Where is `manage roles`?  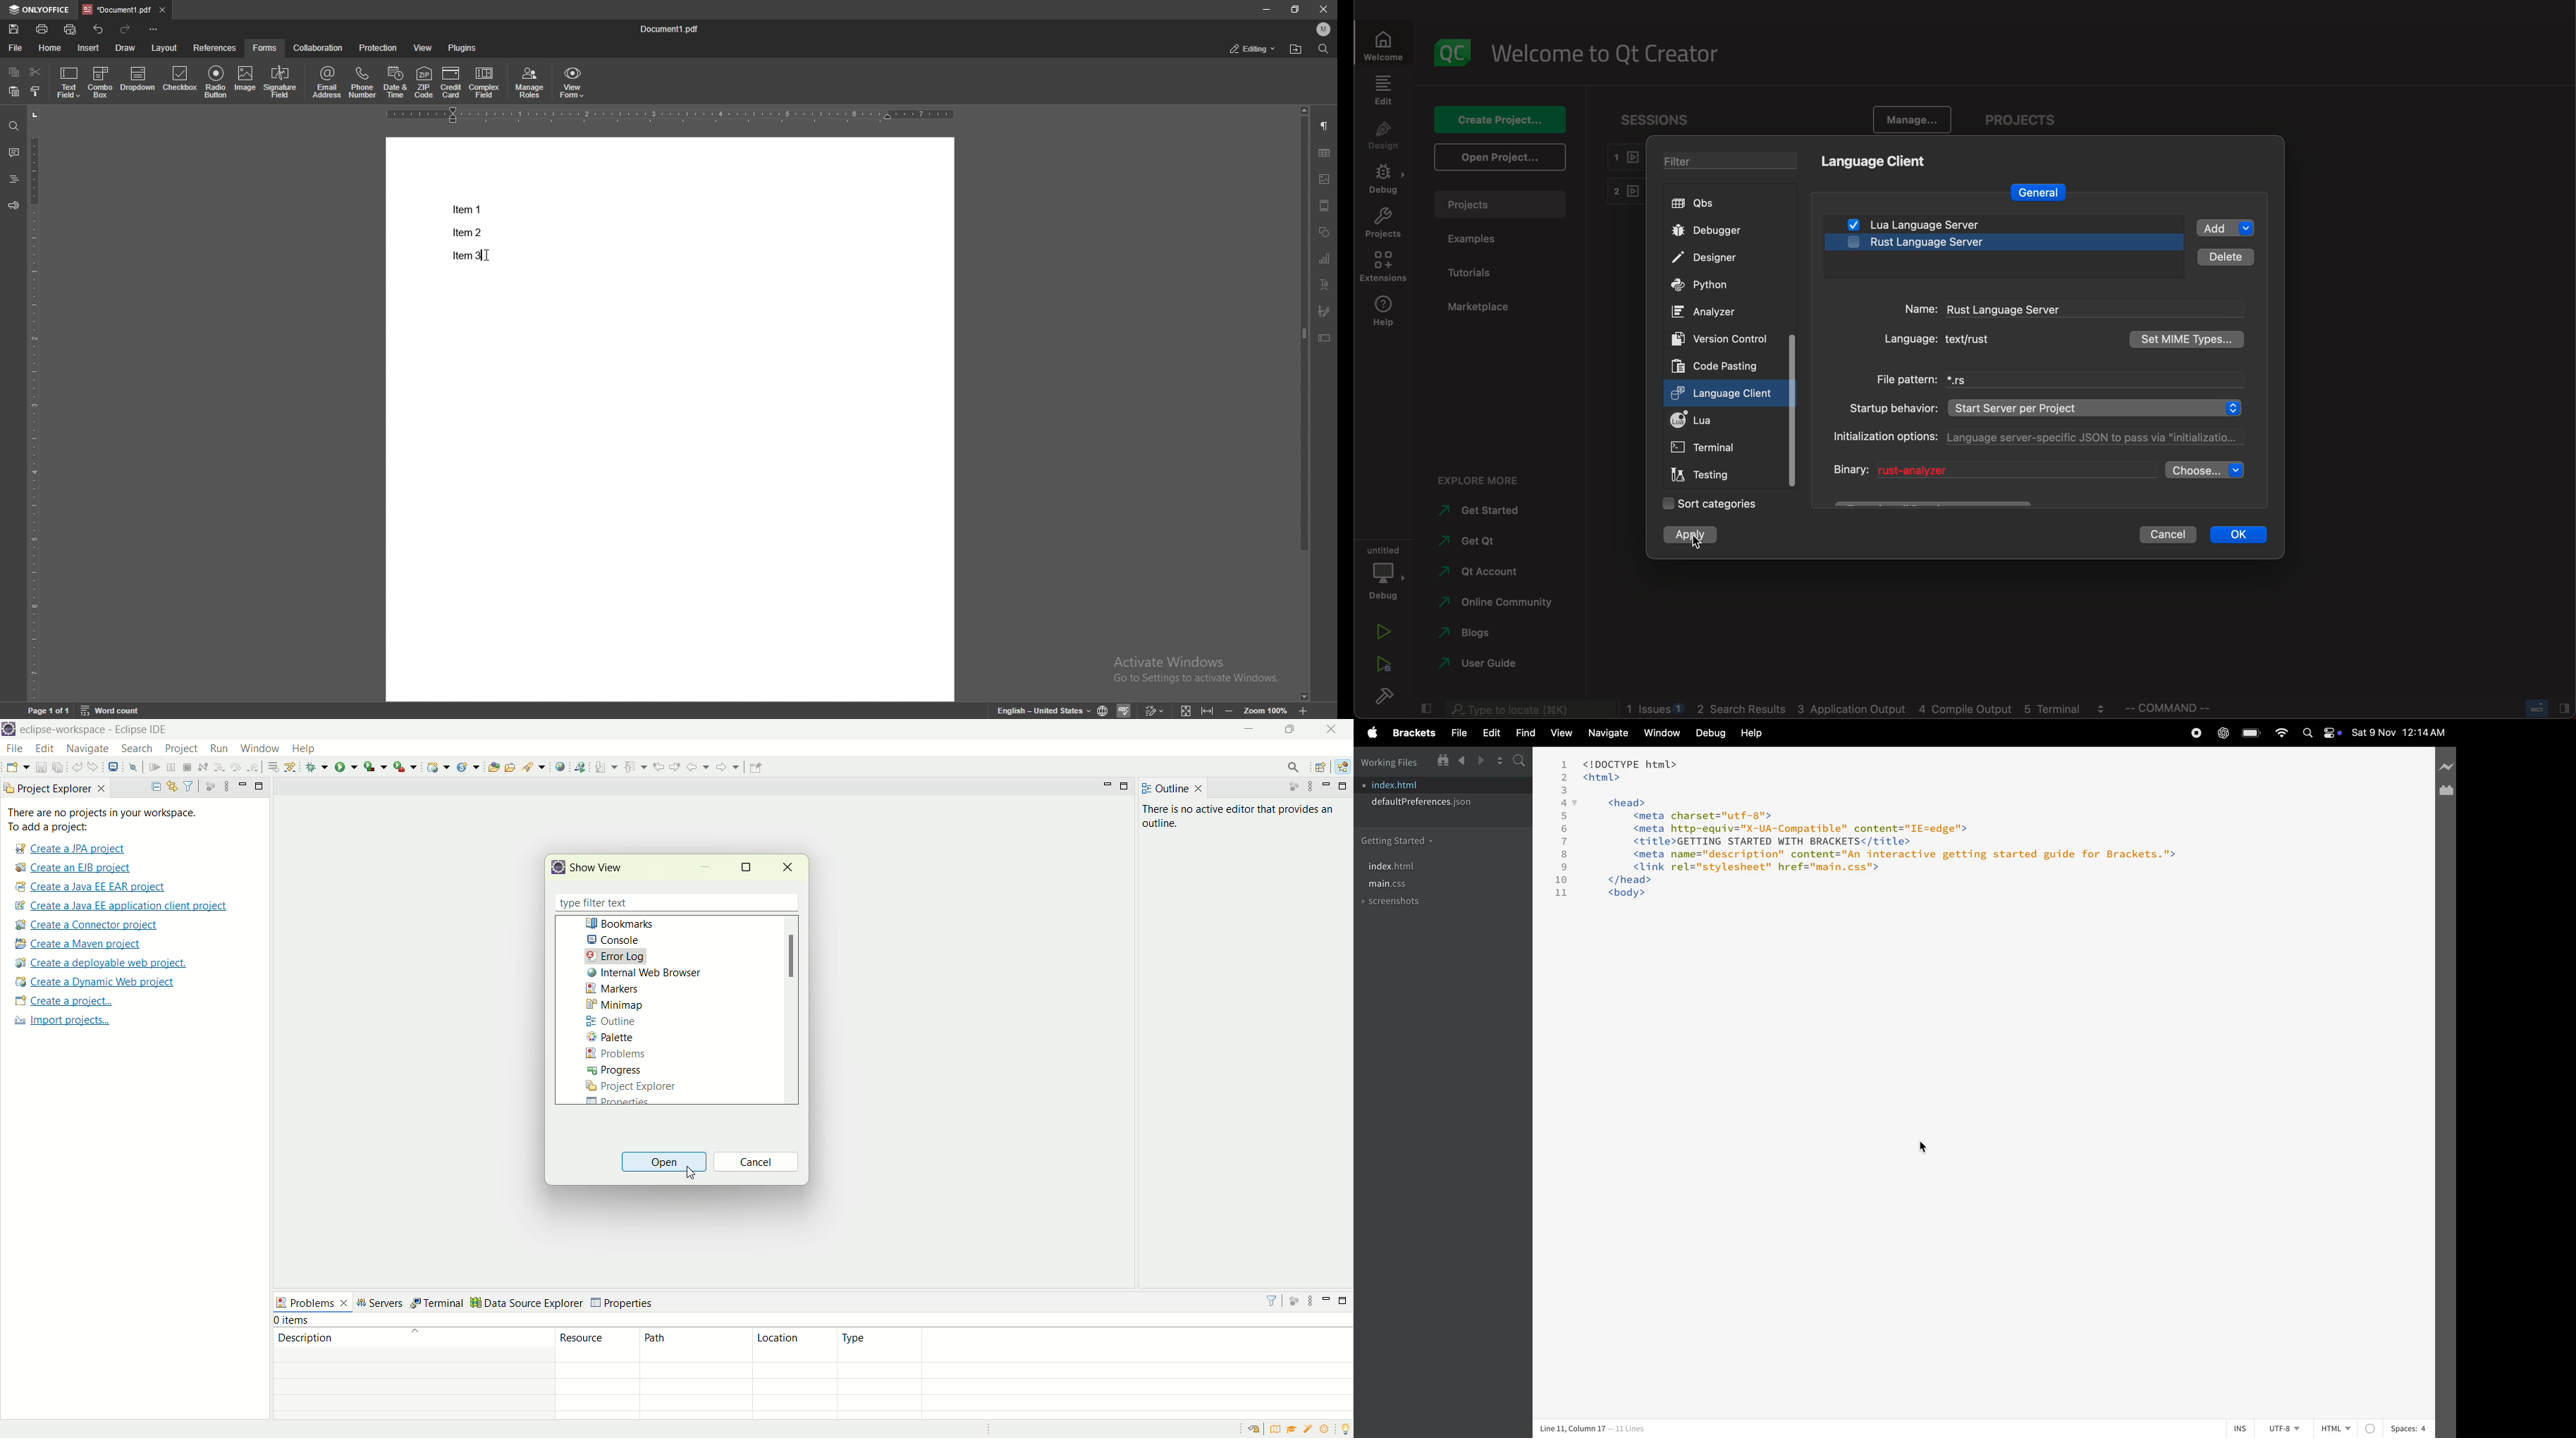 manage roles is located at coordinates (530, 83).